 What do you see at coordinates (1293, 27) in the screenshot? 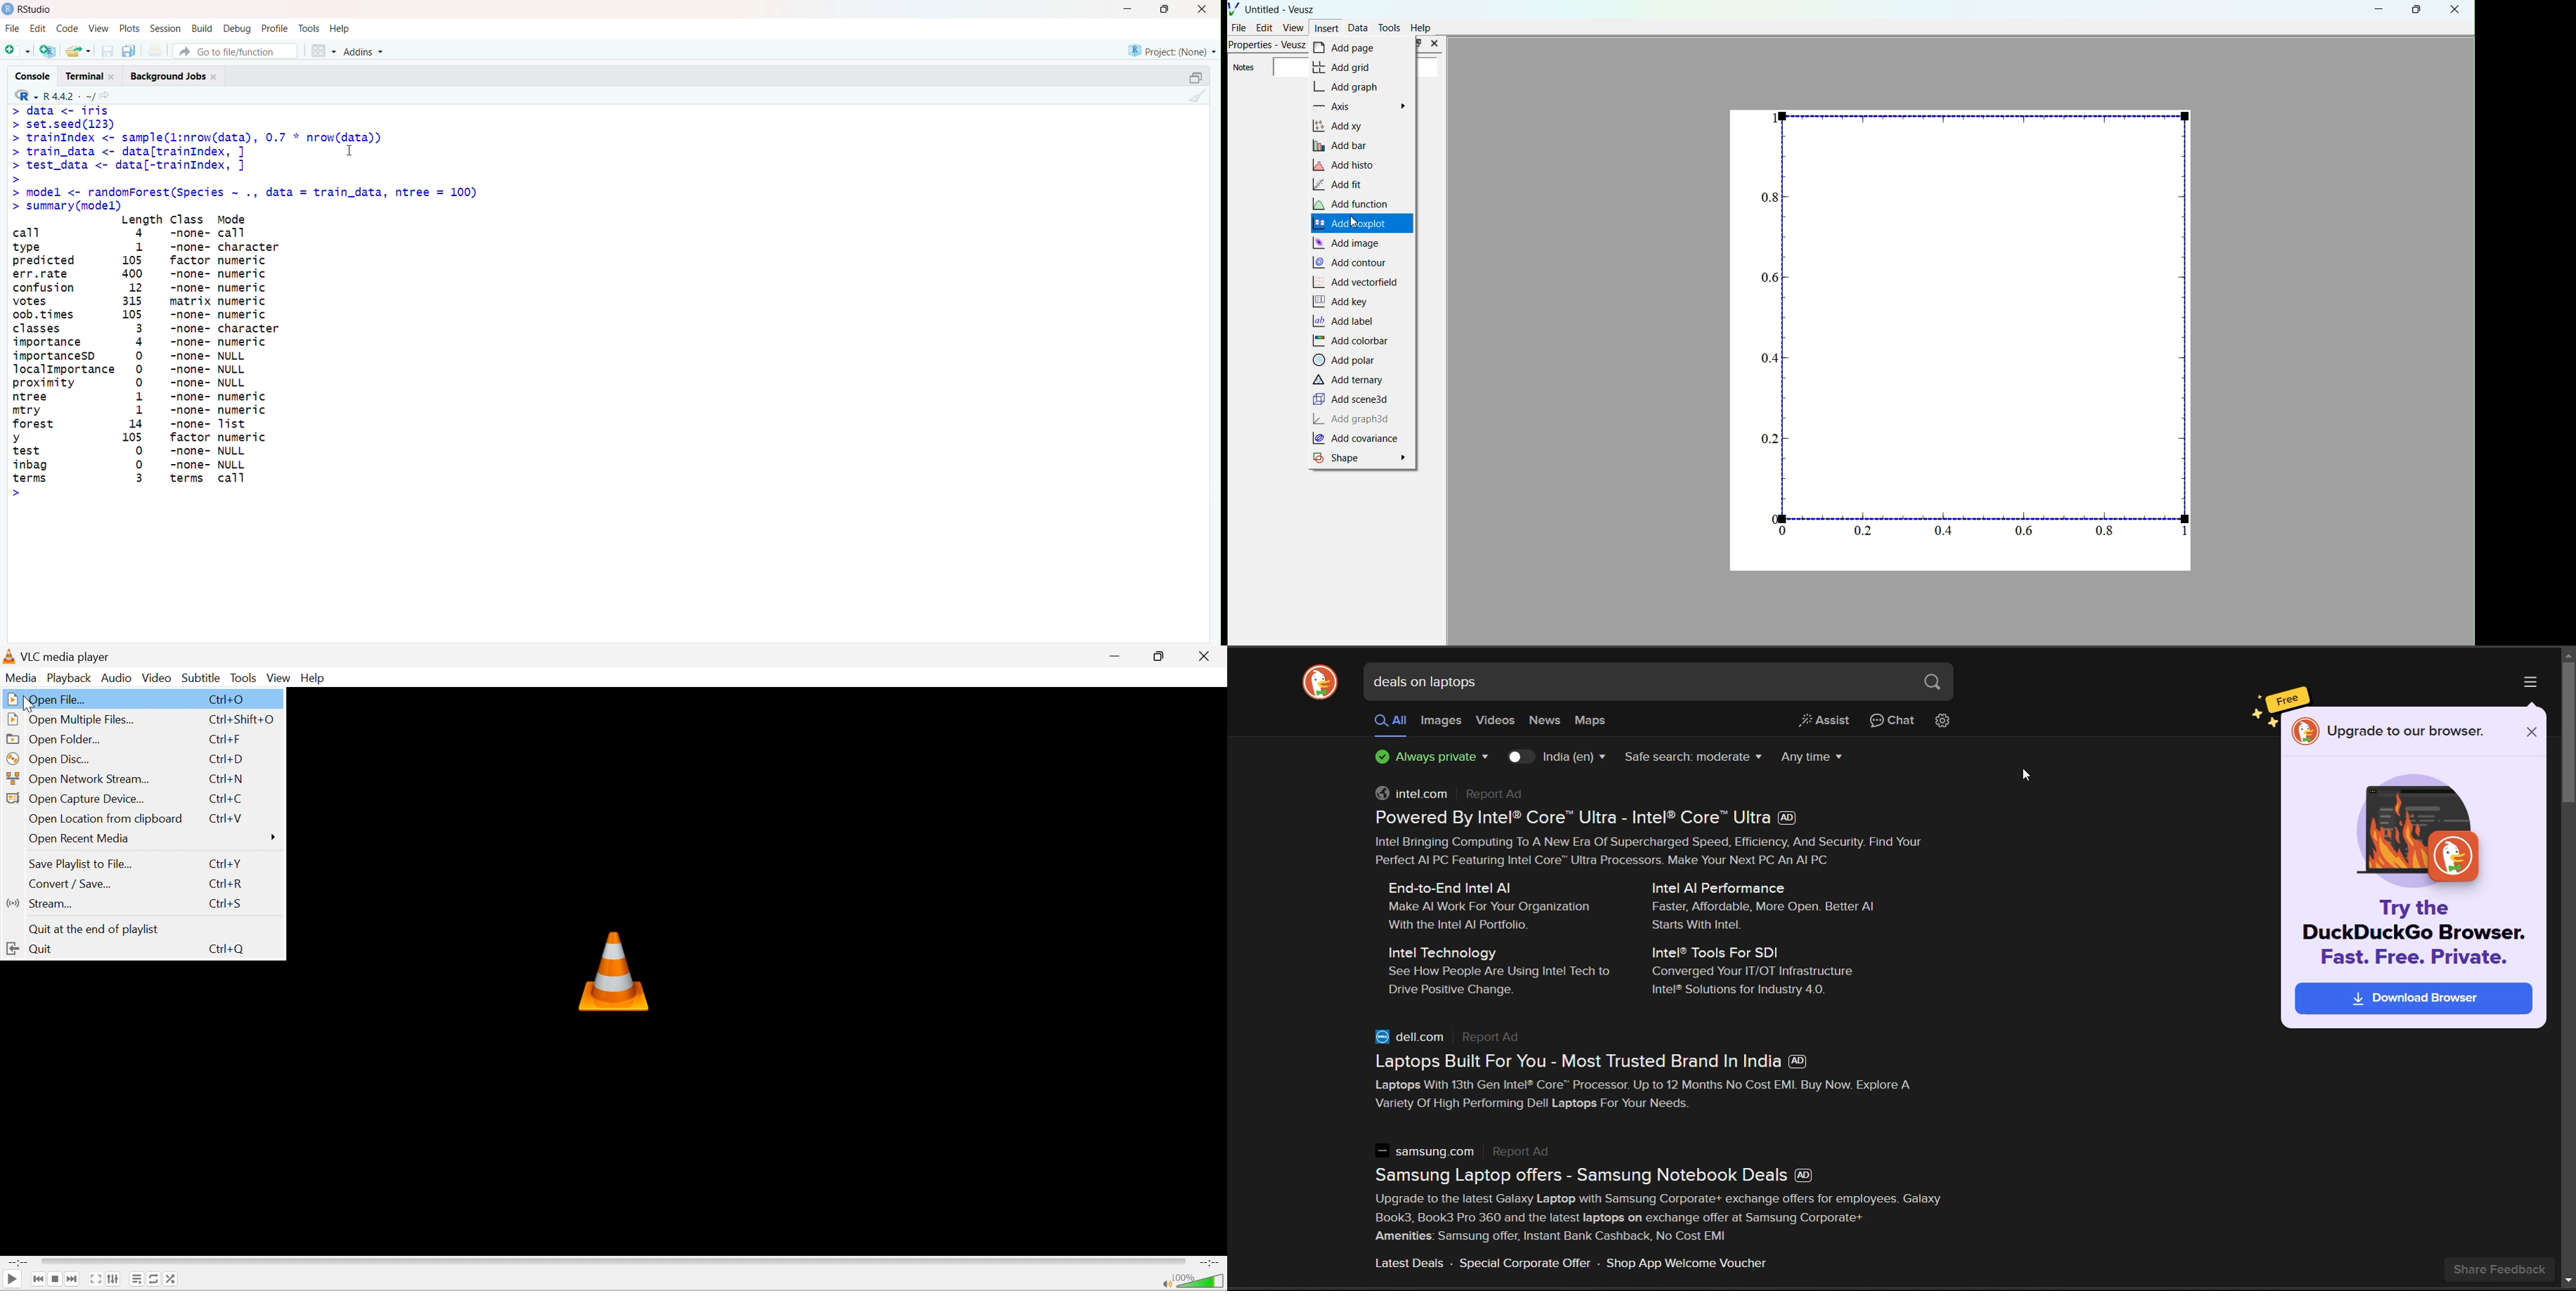
I see `View` at bounding box center [1293, 27].